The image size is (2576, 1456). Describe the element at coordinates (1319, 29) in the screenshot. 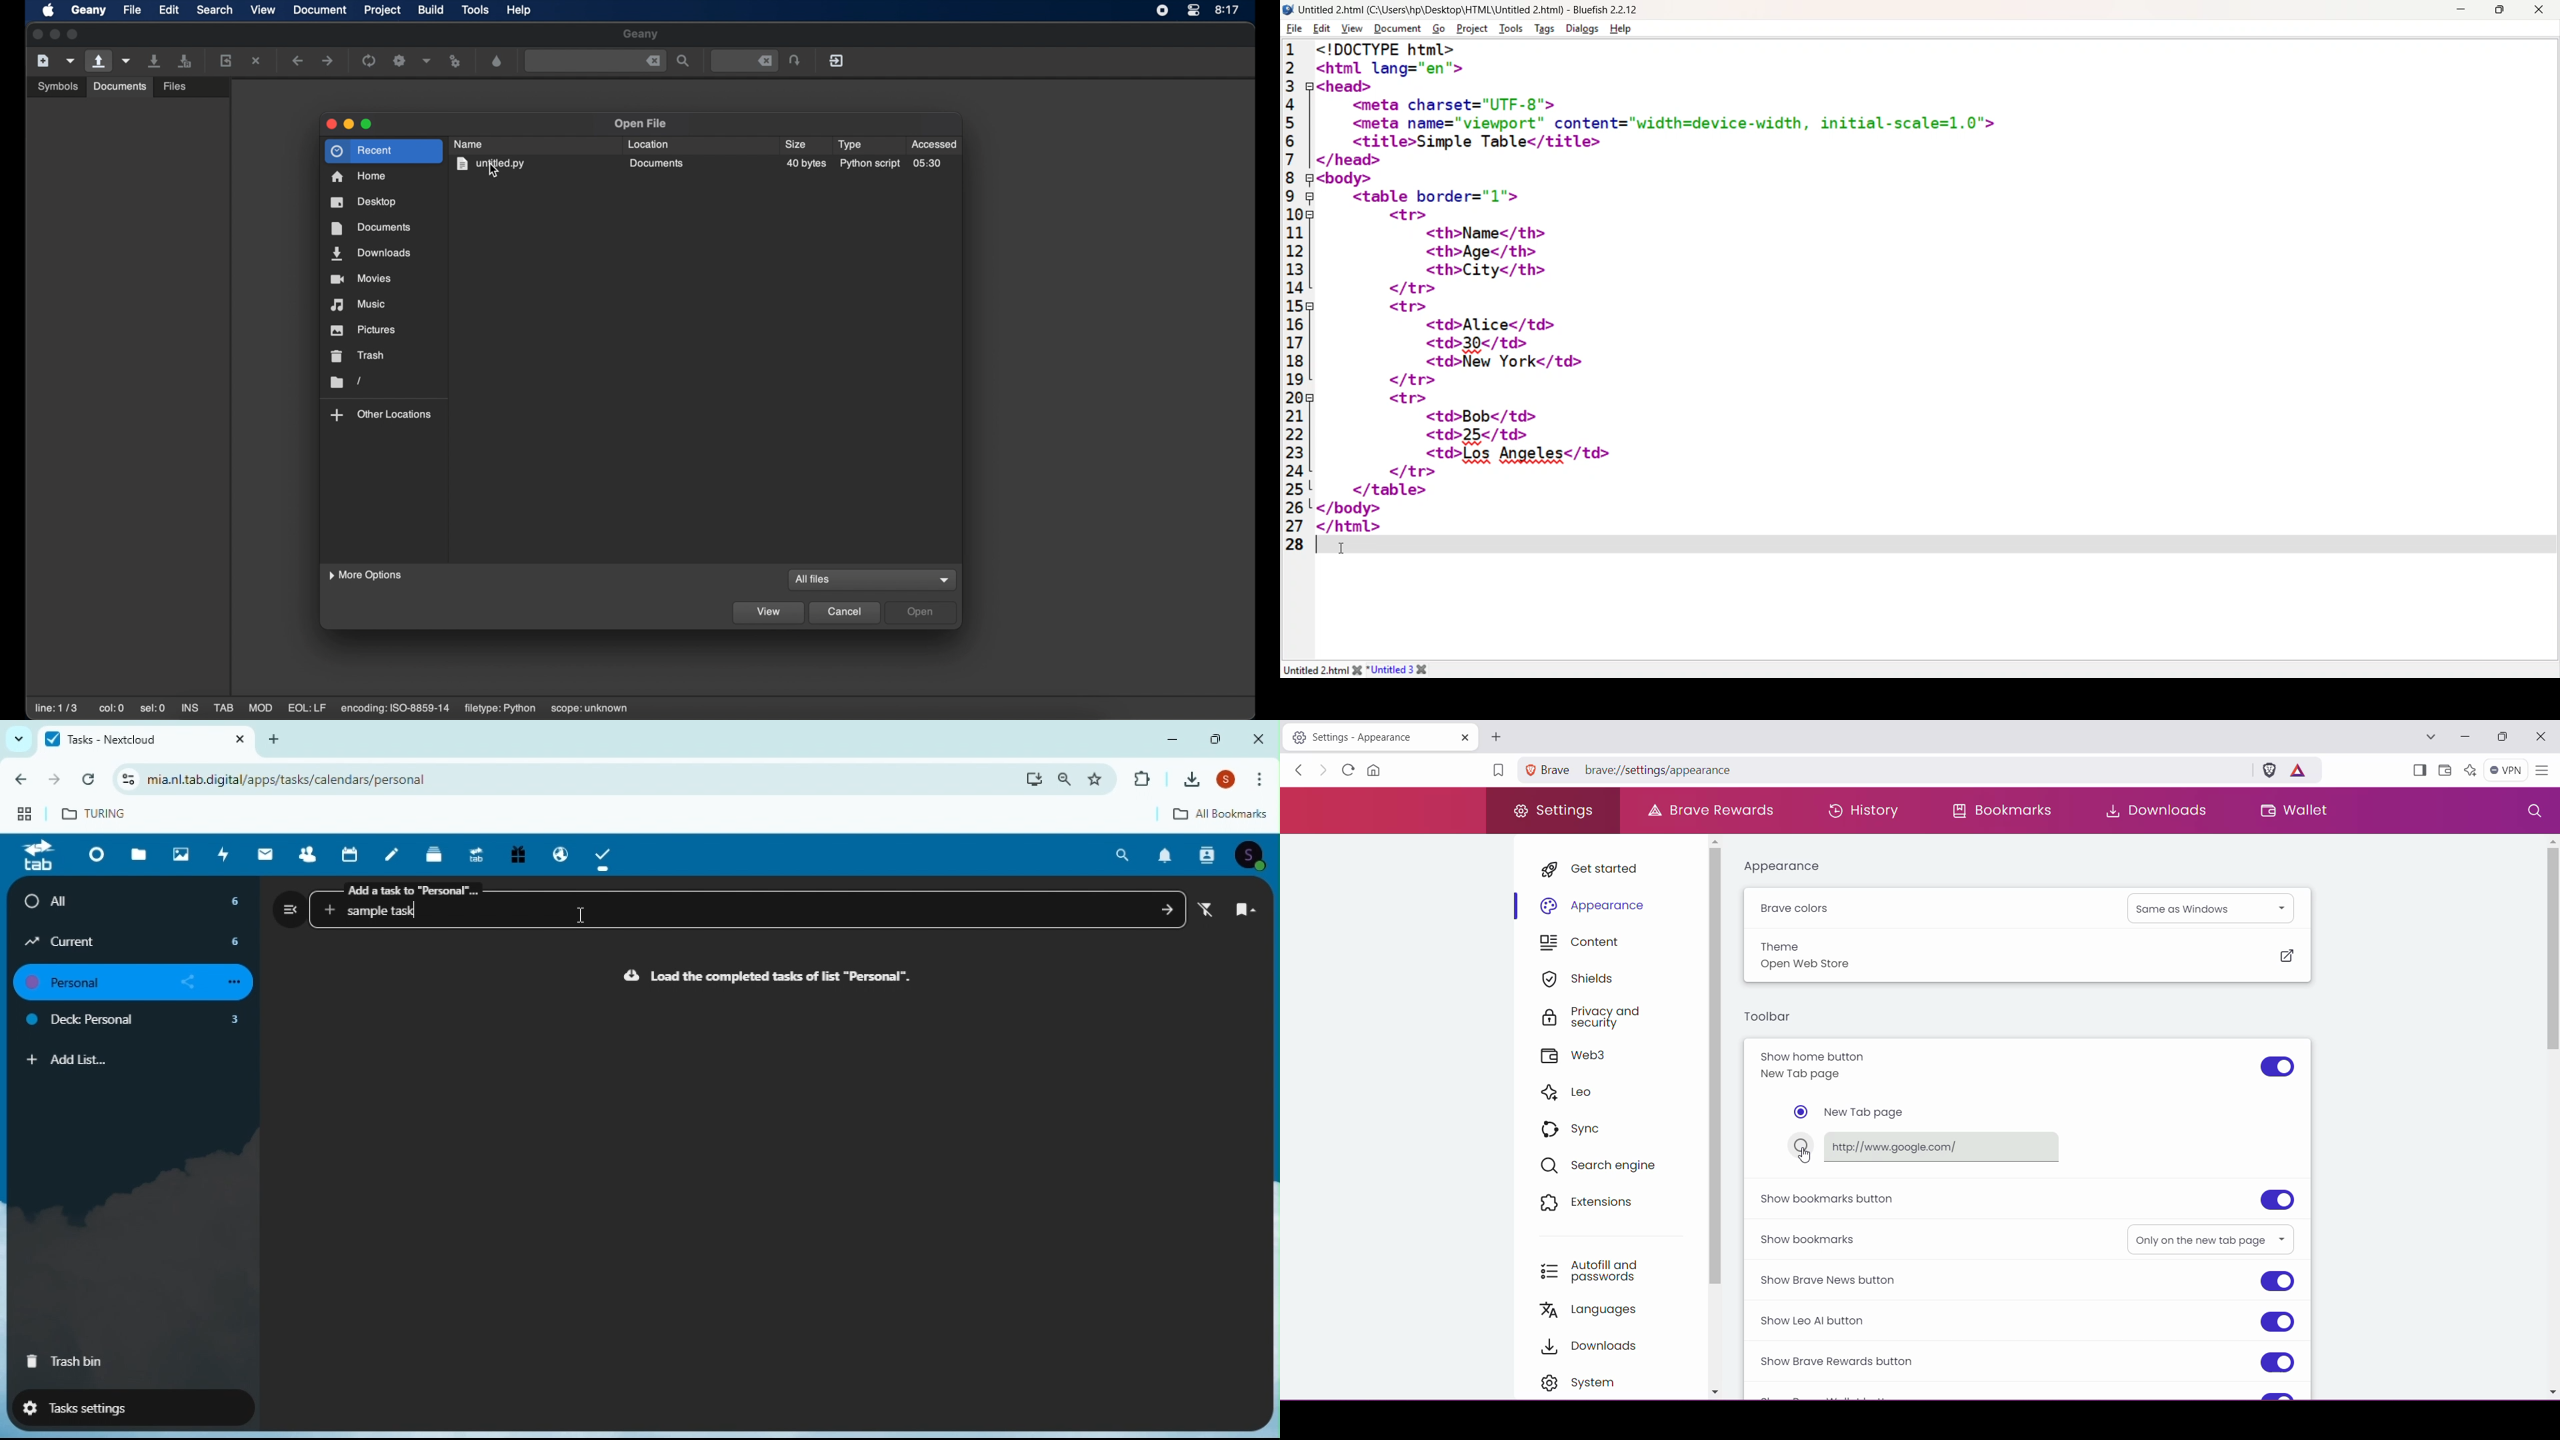

I see `Edit` at that location.